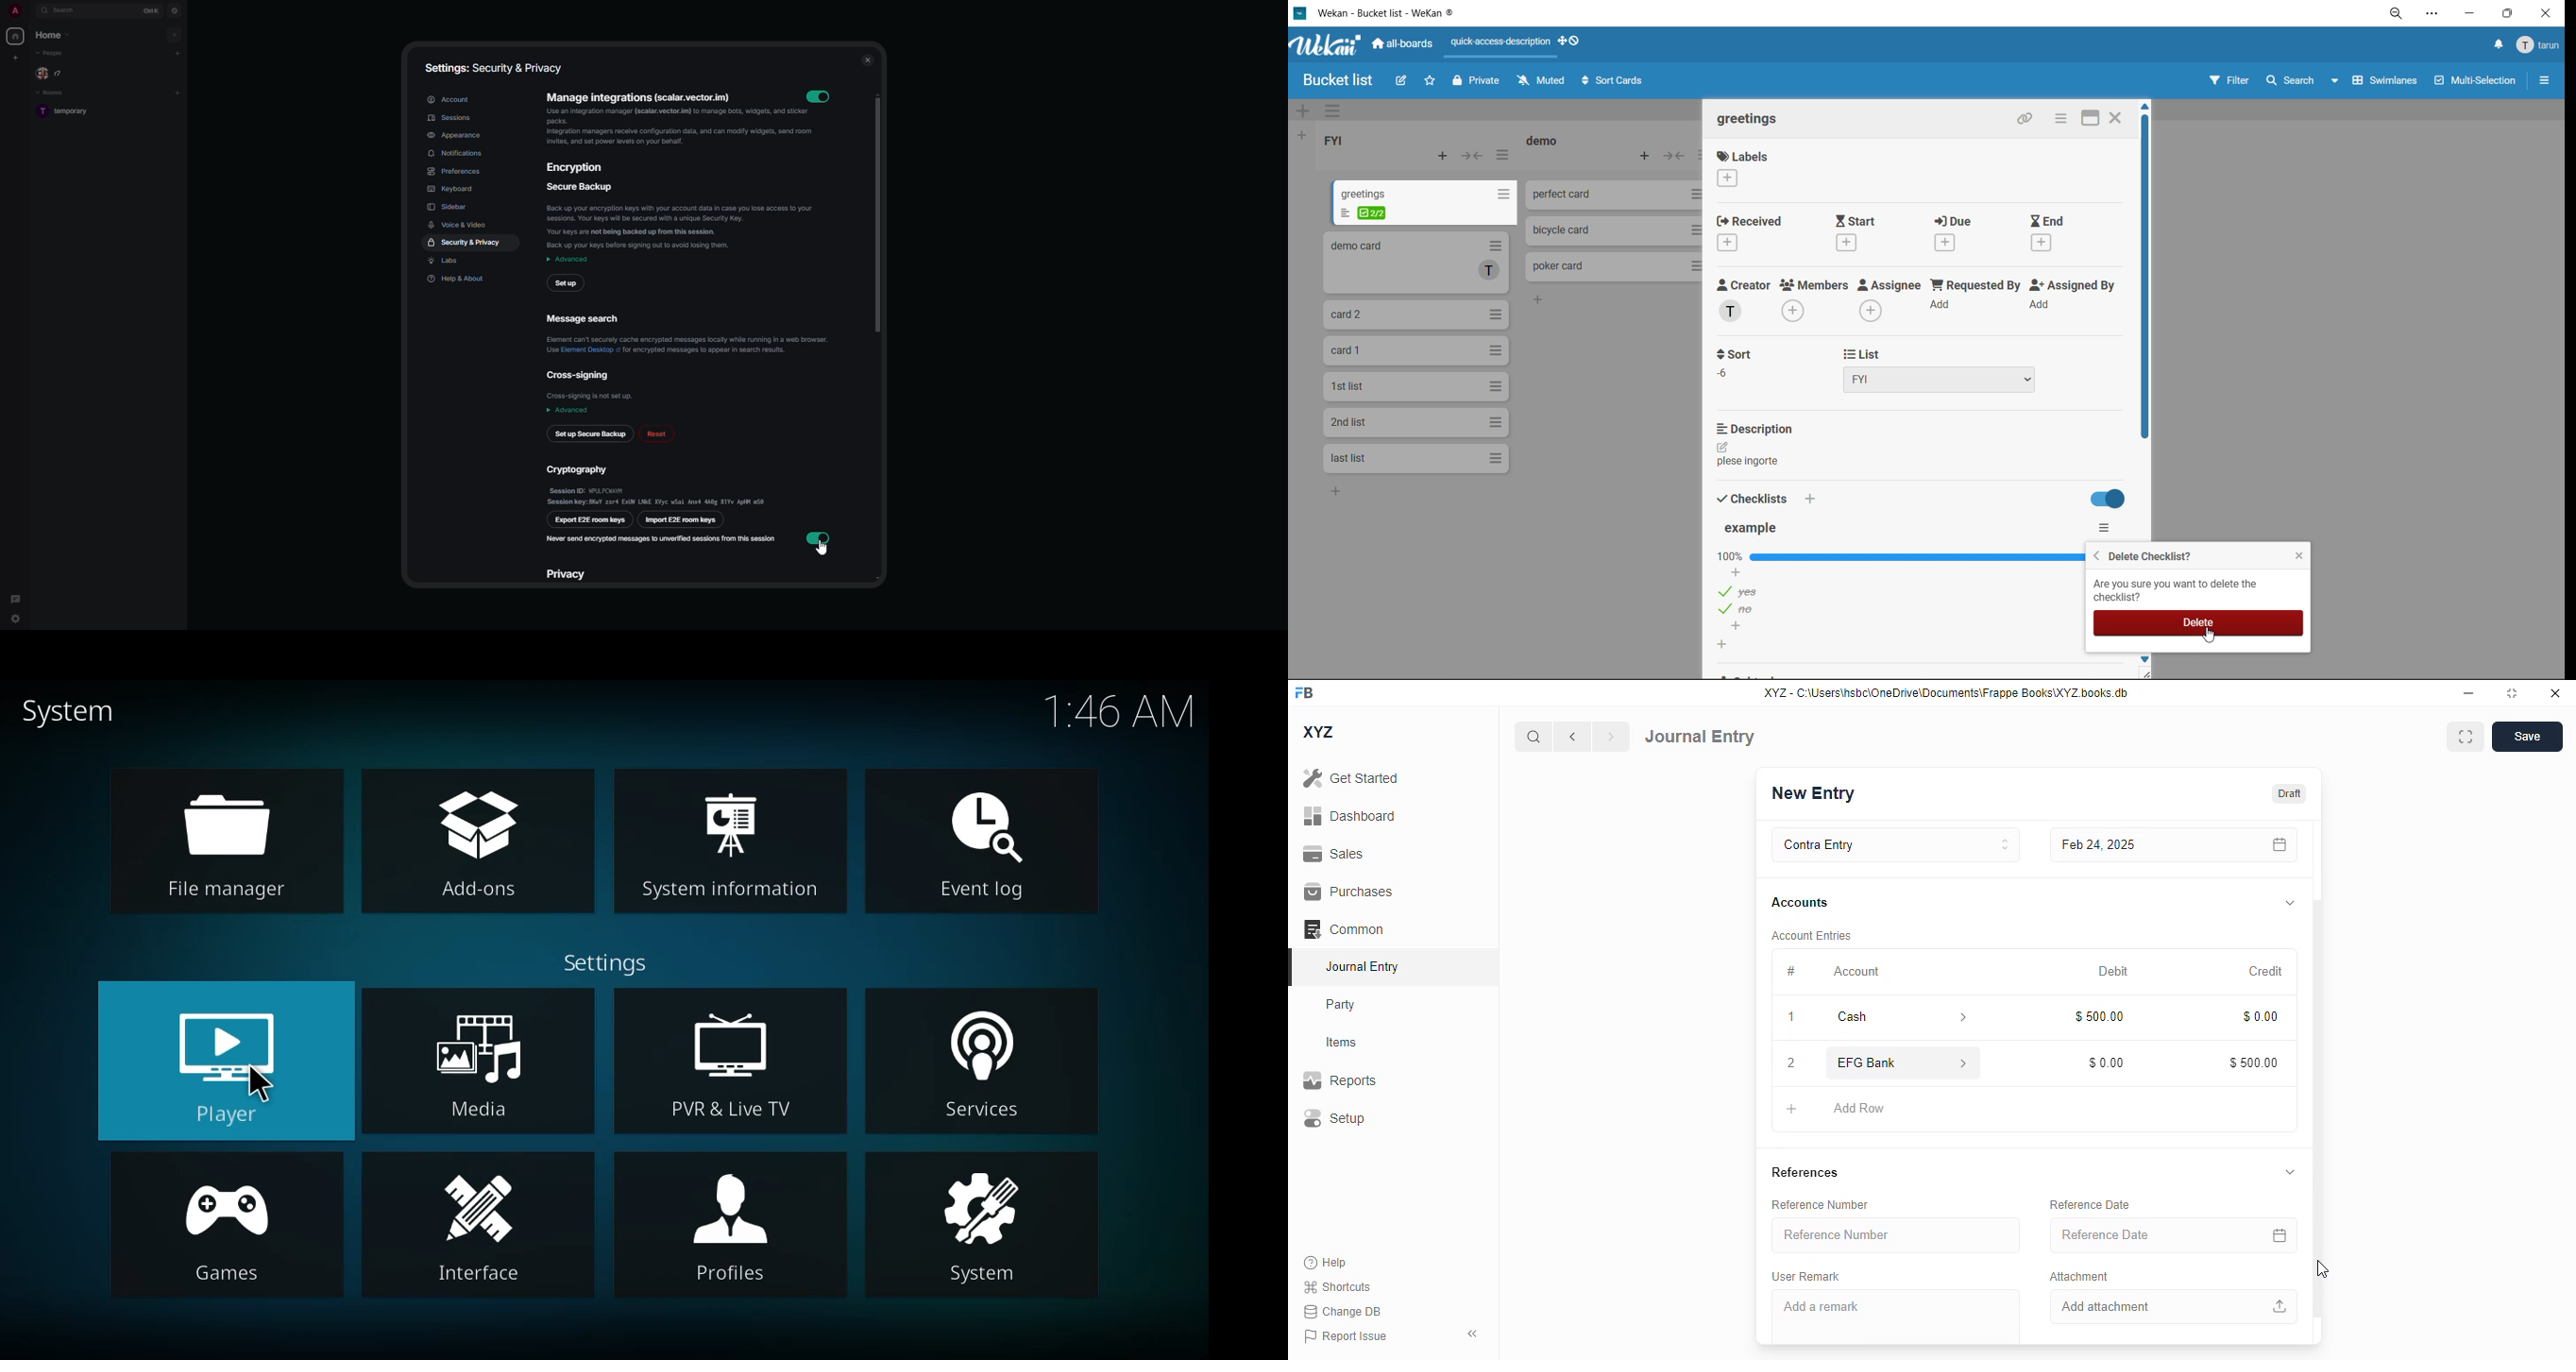  I want to click on reference number, so click(1897, 1235).